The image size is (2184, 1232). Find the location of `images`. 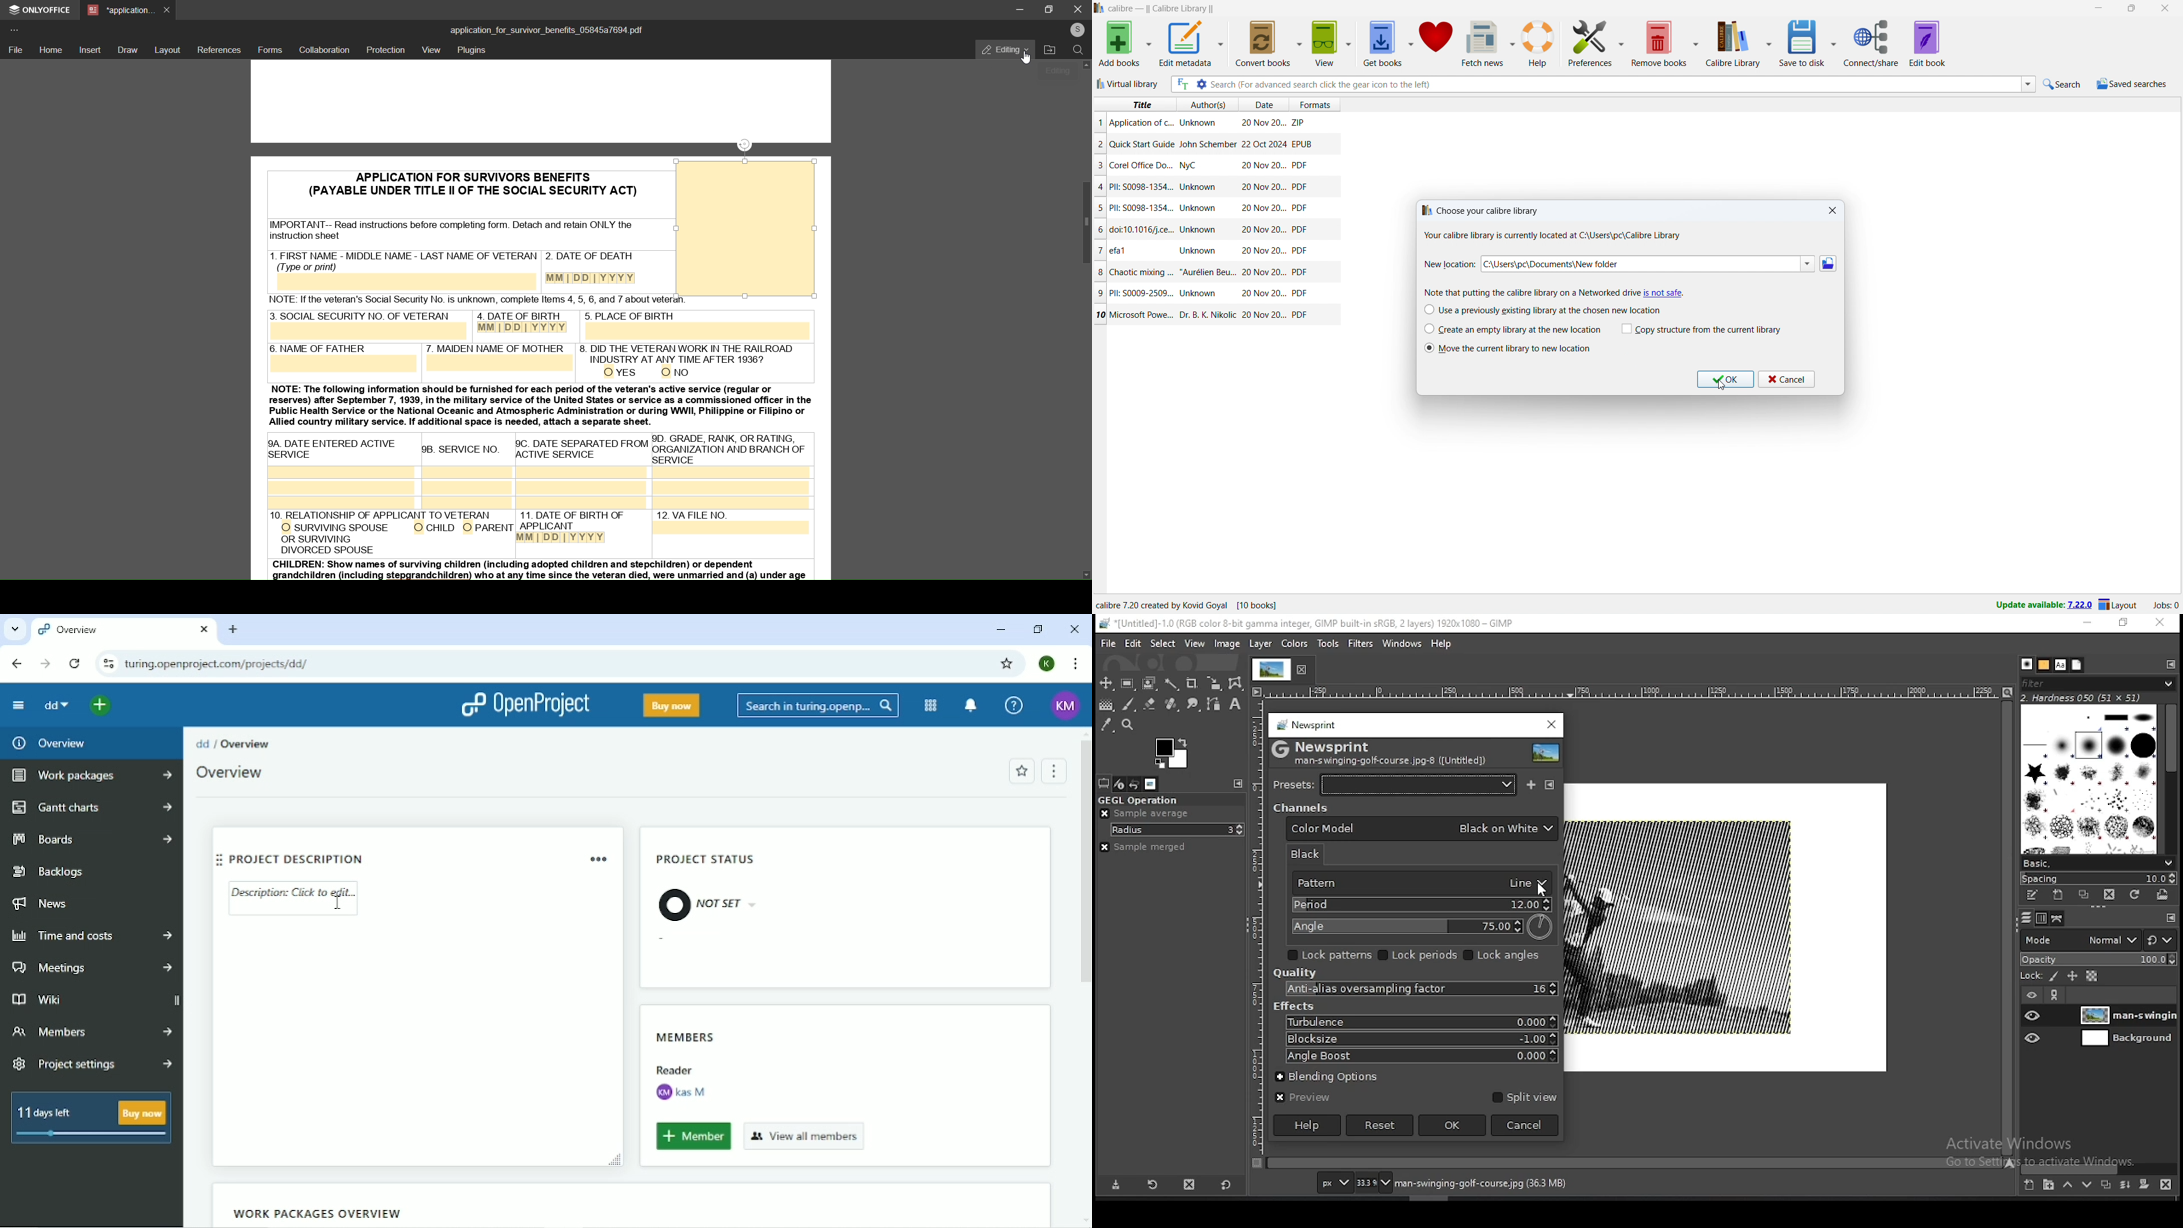

images is located at coordinates (1149, 784).